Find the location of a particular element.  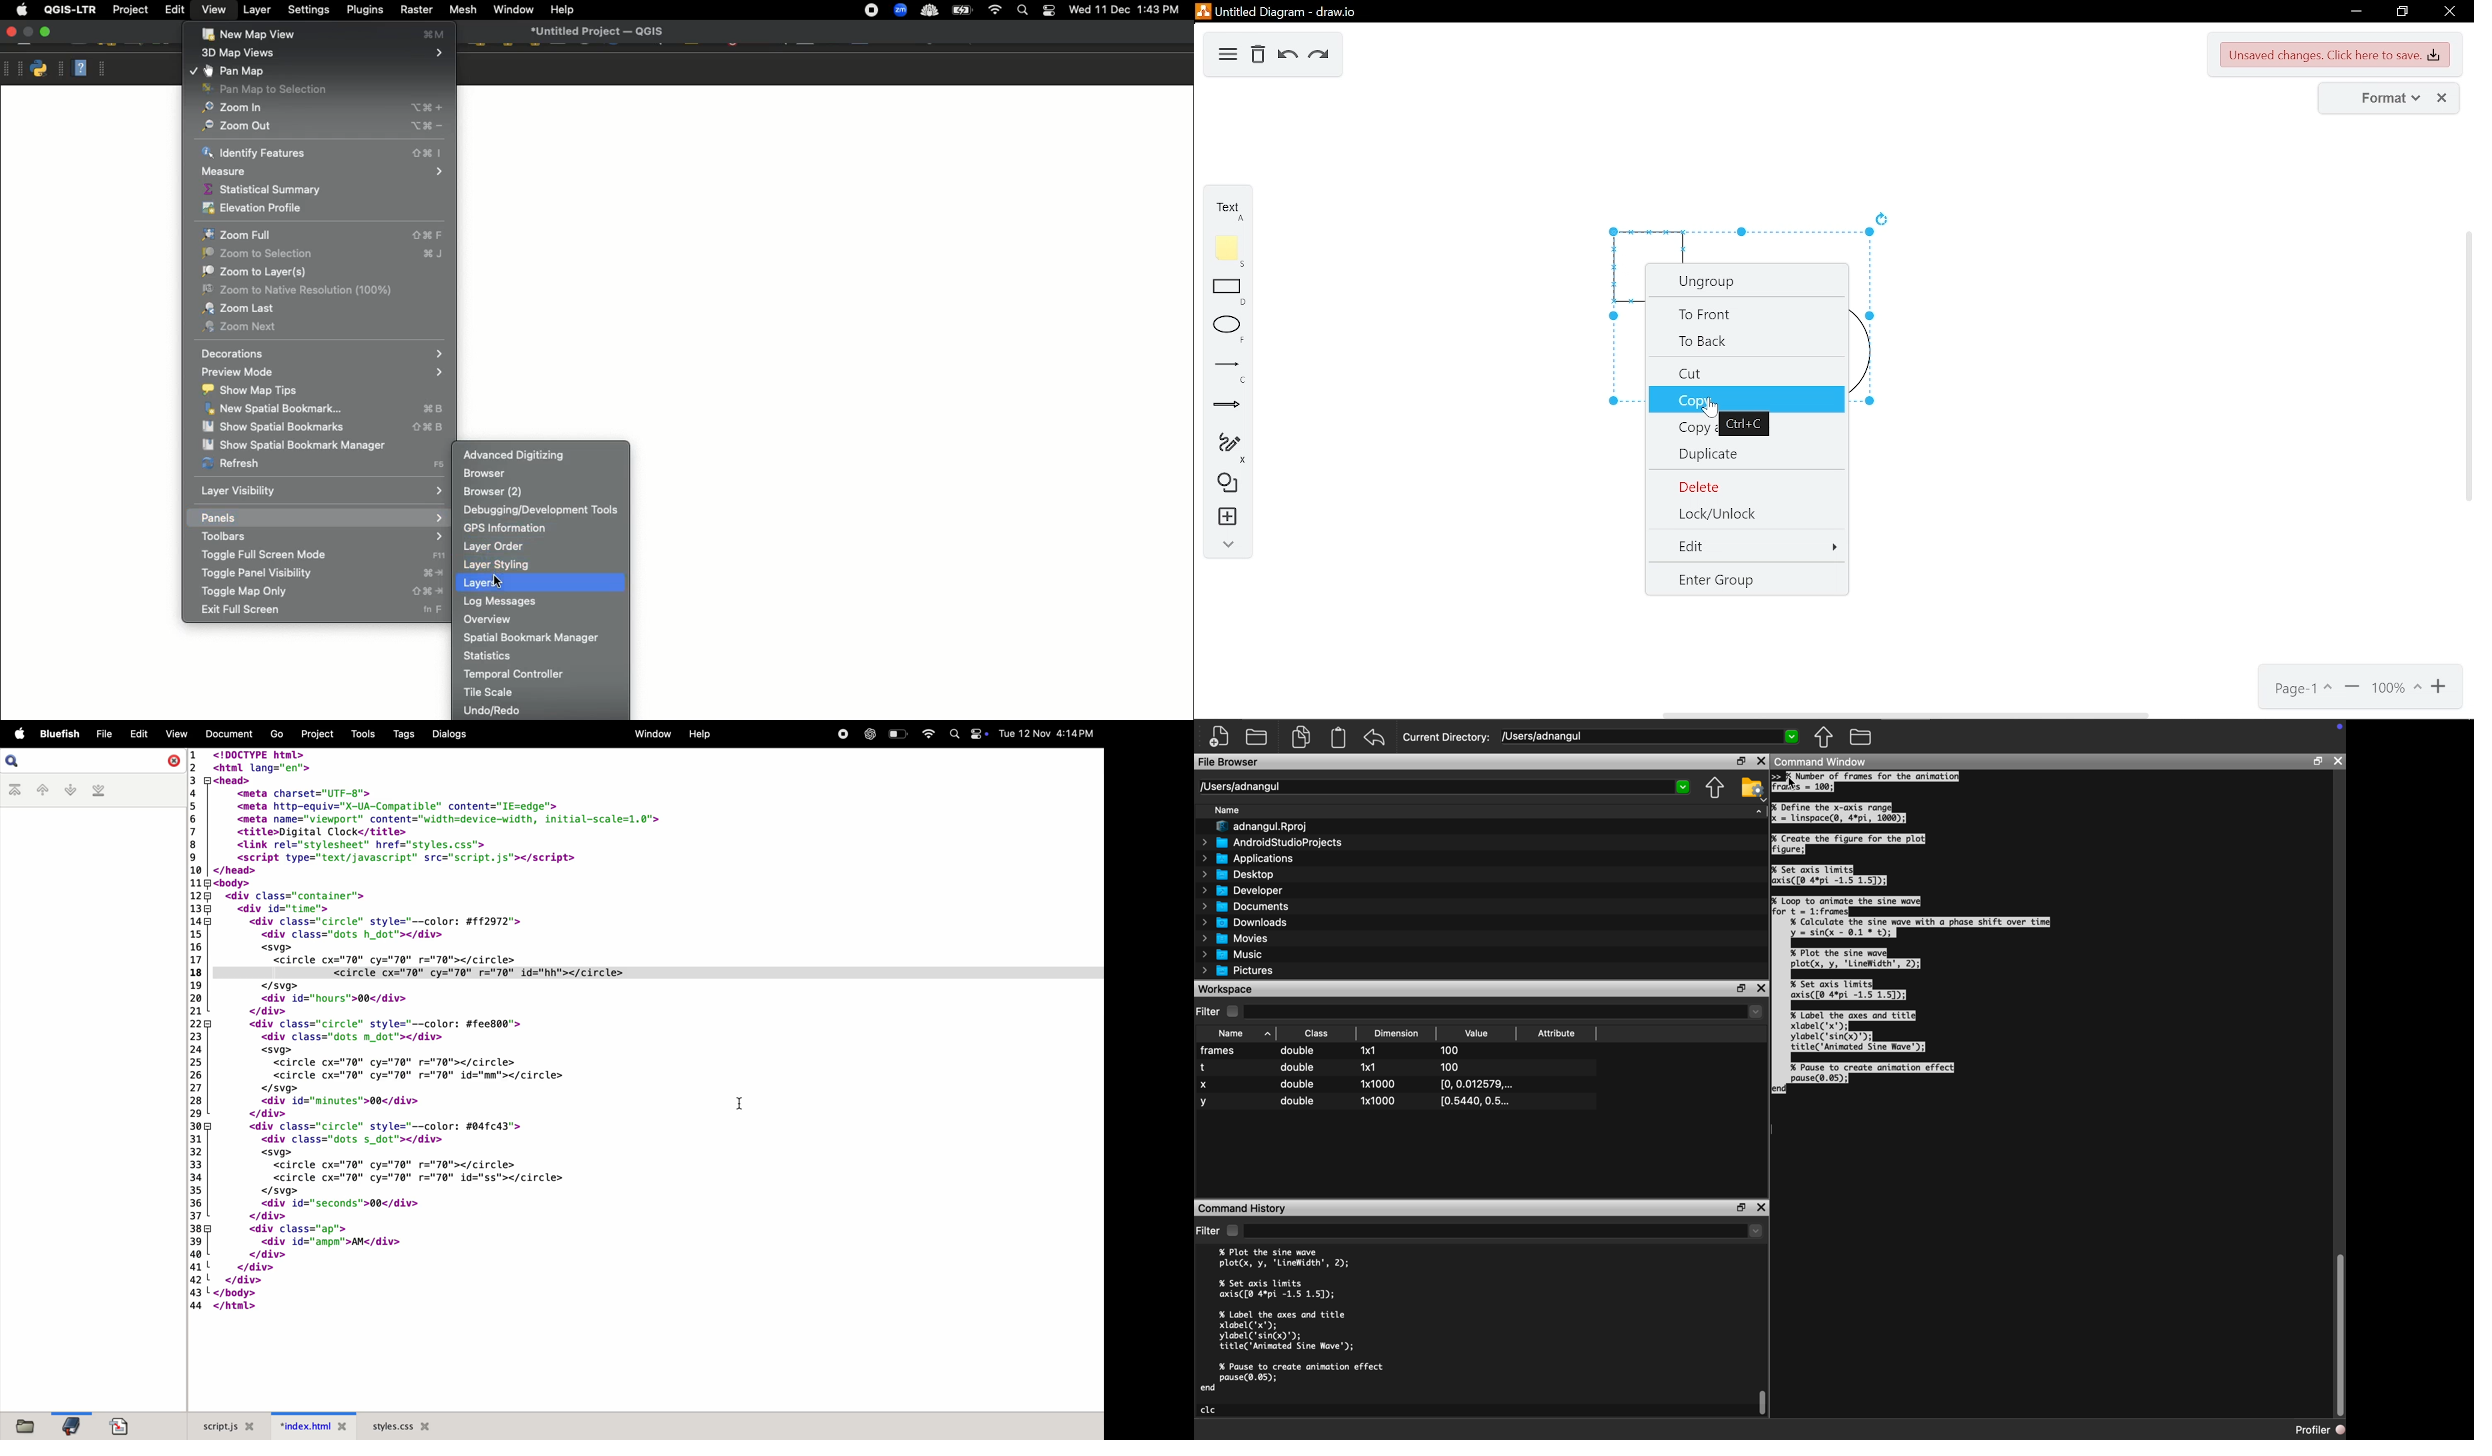

rectangle is located at coordinates (1228, 293).